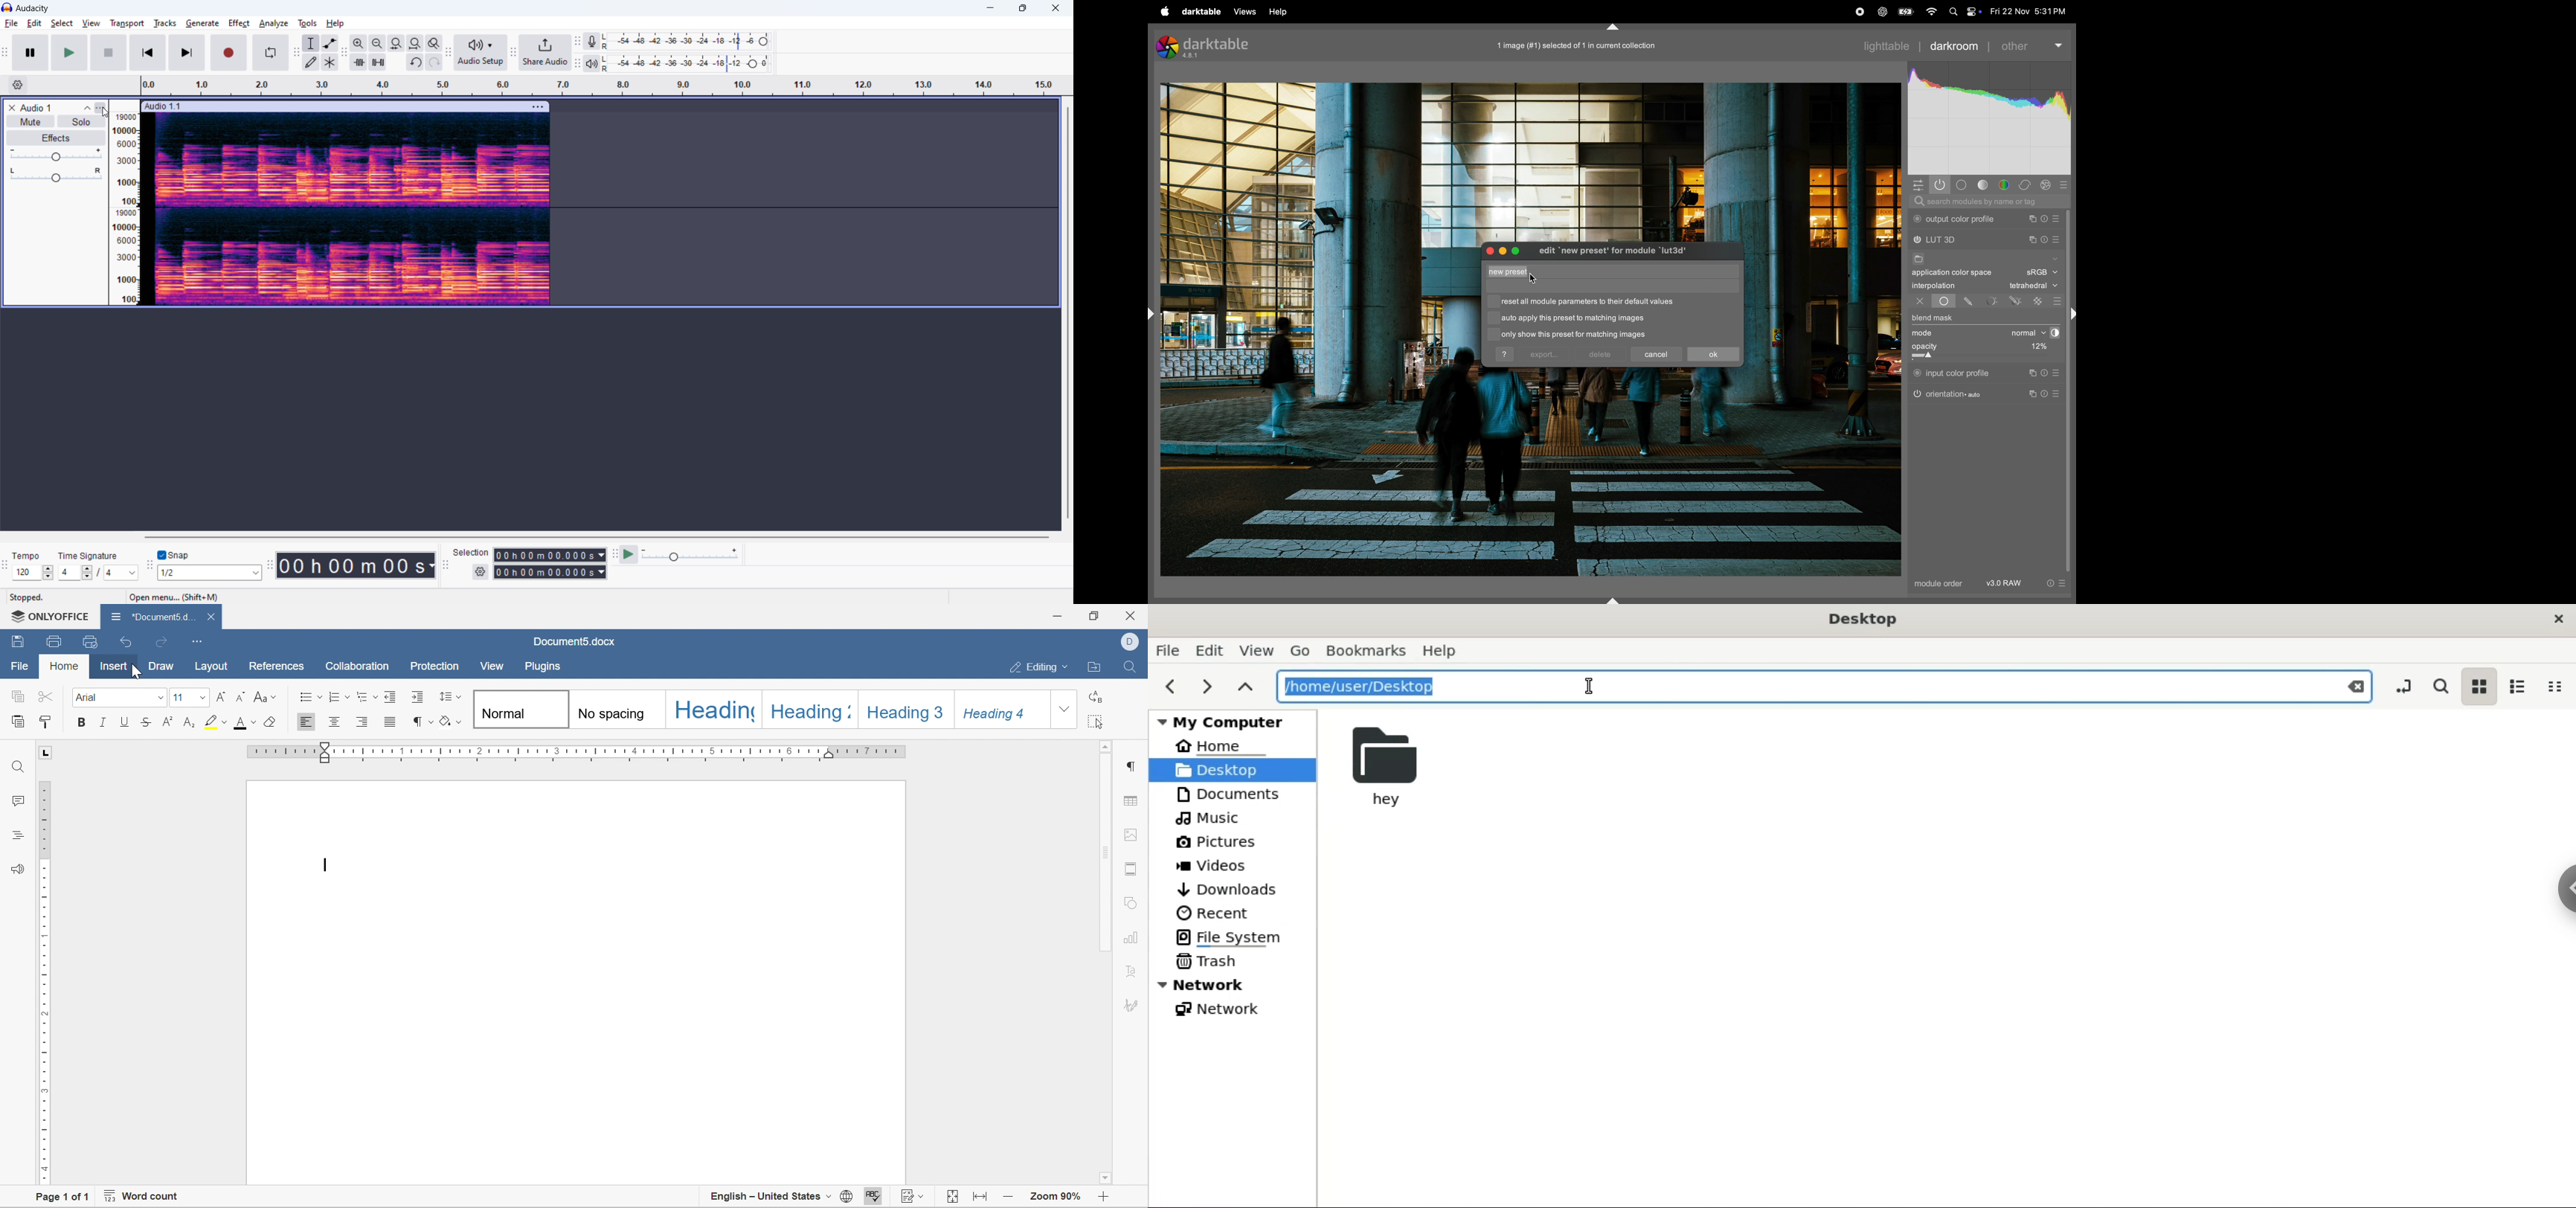 This screenshot has height=1232, width=2576. I want to click on find, so click(1130, 666).